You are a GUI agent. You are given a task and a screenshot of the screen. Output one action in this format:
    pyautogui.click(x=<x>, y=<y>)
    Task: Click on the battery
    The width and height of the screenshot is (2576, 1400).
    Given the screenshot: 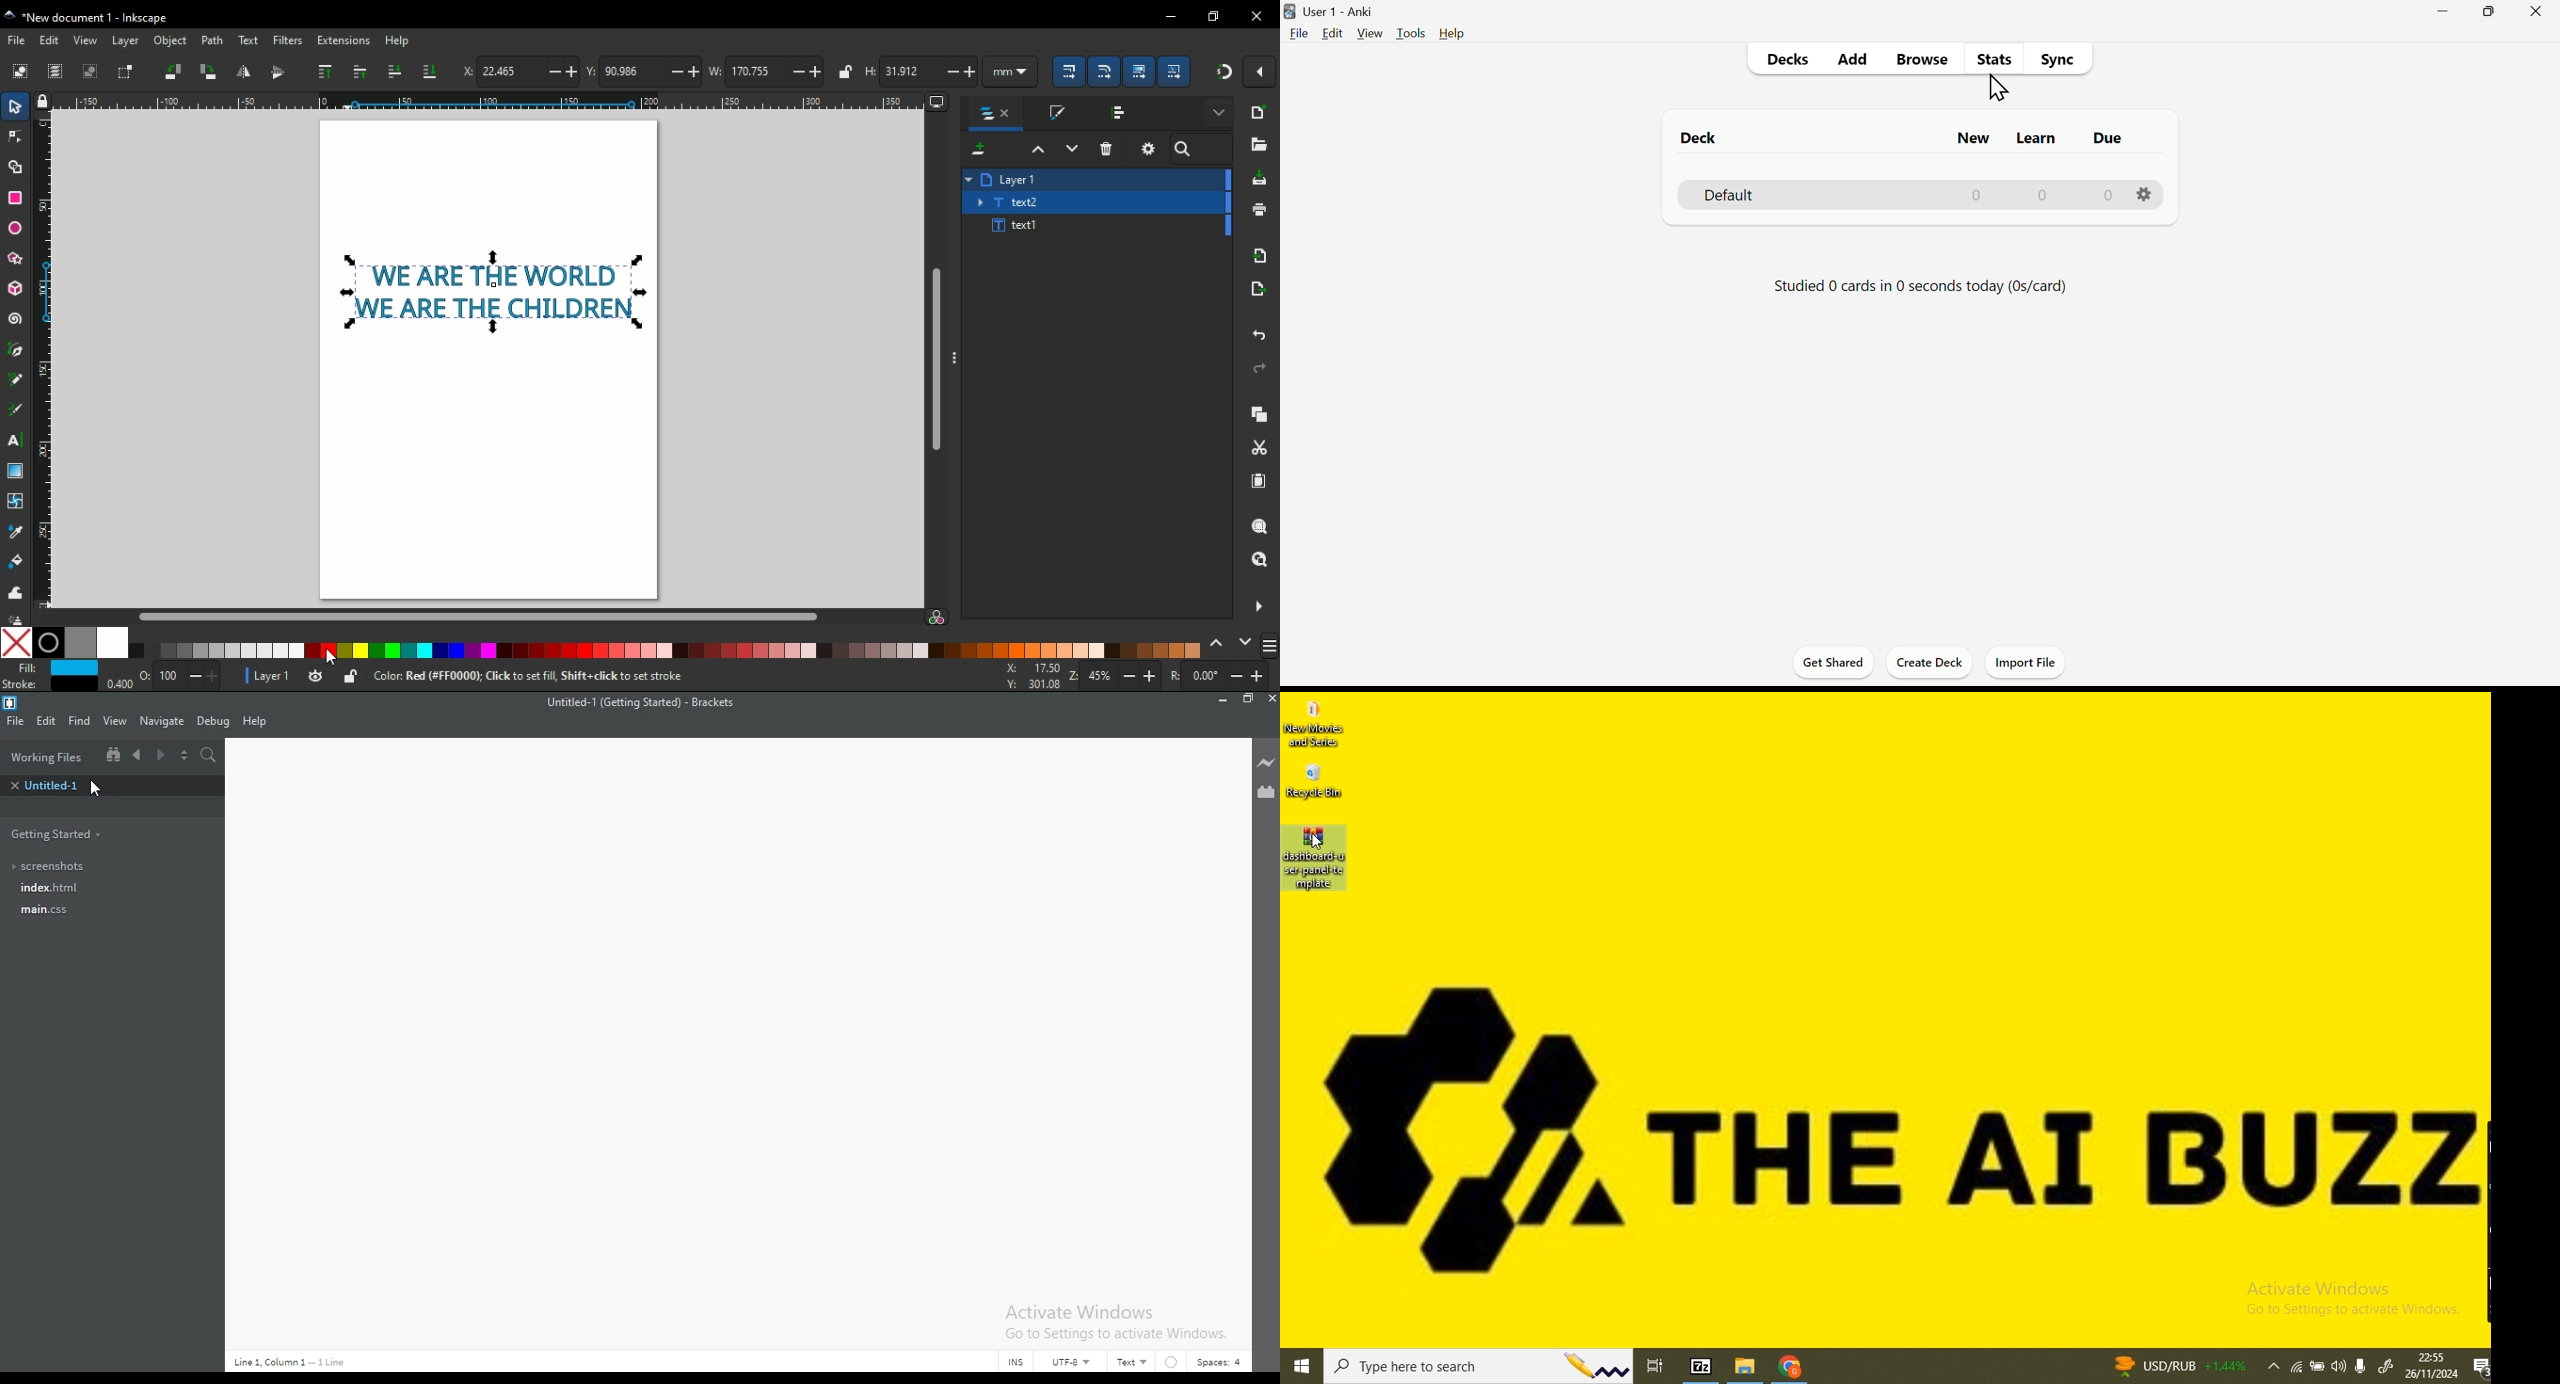 What is the action you would take?
    pyautogui.click(x=2318, y=1369)
    